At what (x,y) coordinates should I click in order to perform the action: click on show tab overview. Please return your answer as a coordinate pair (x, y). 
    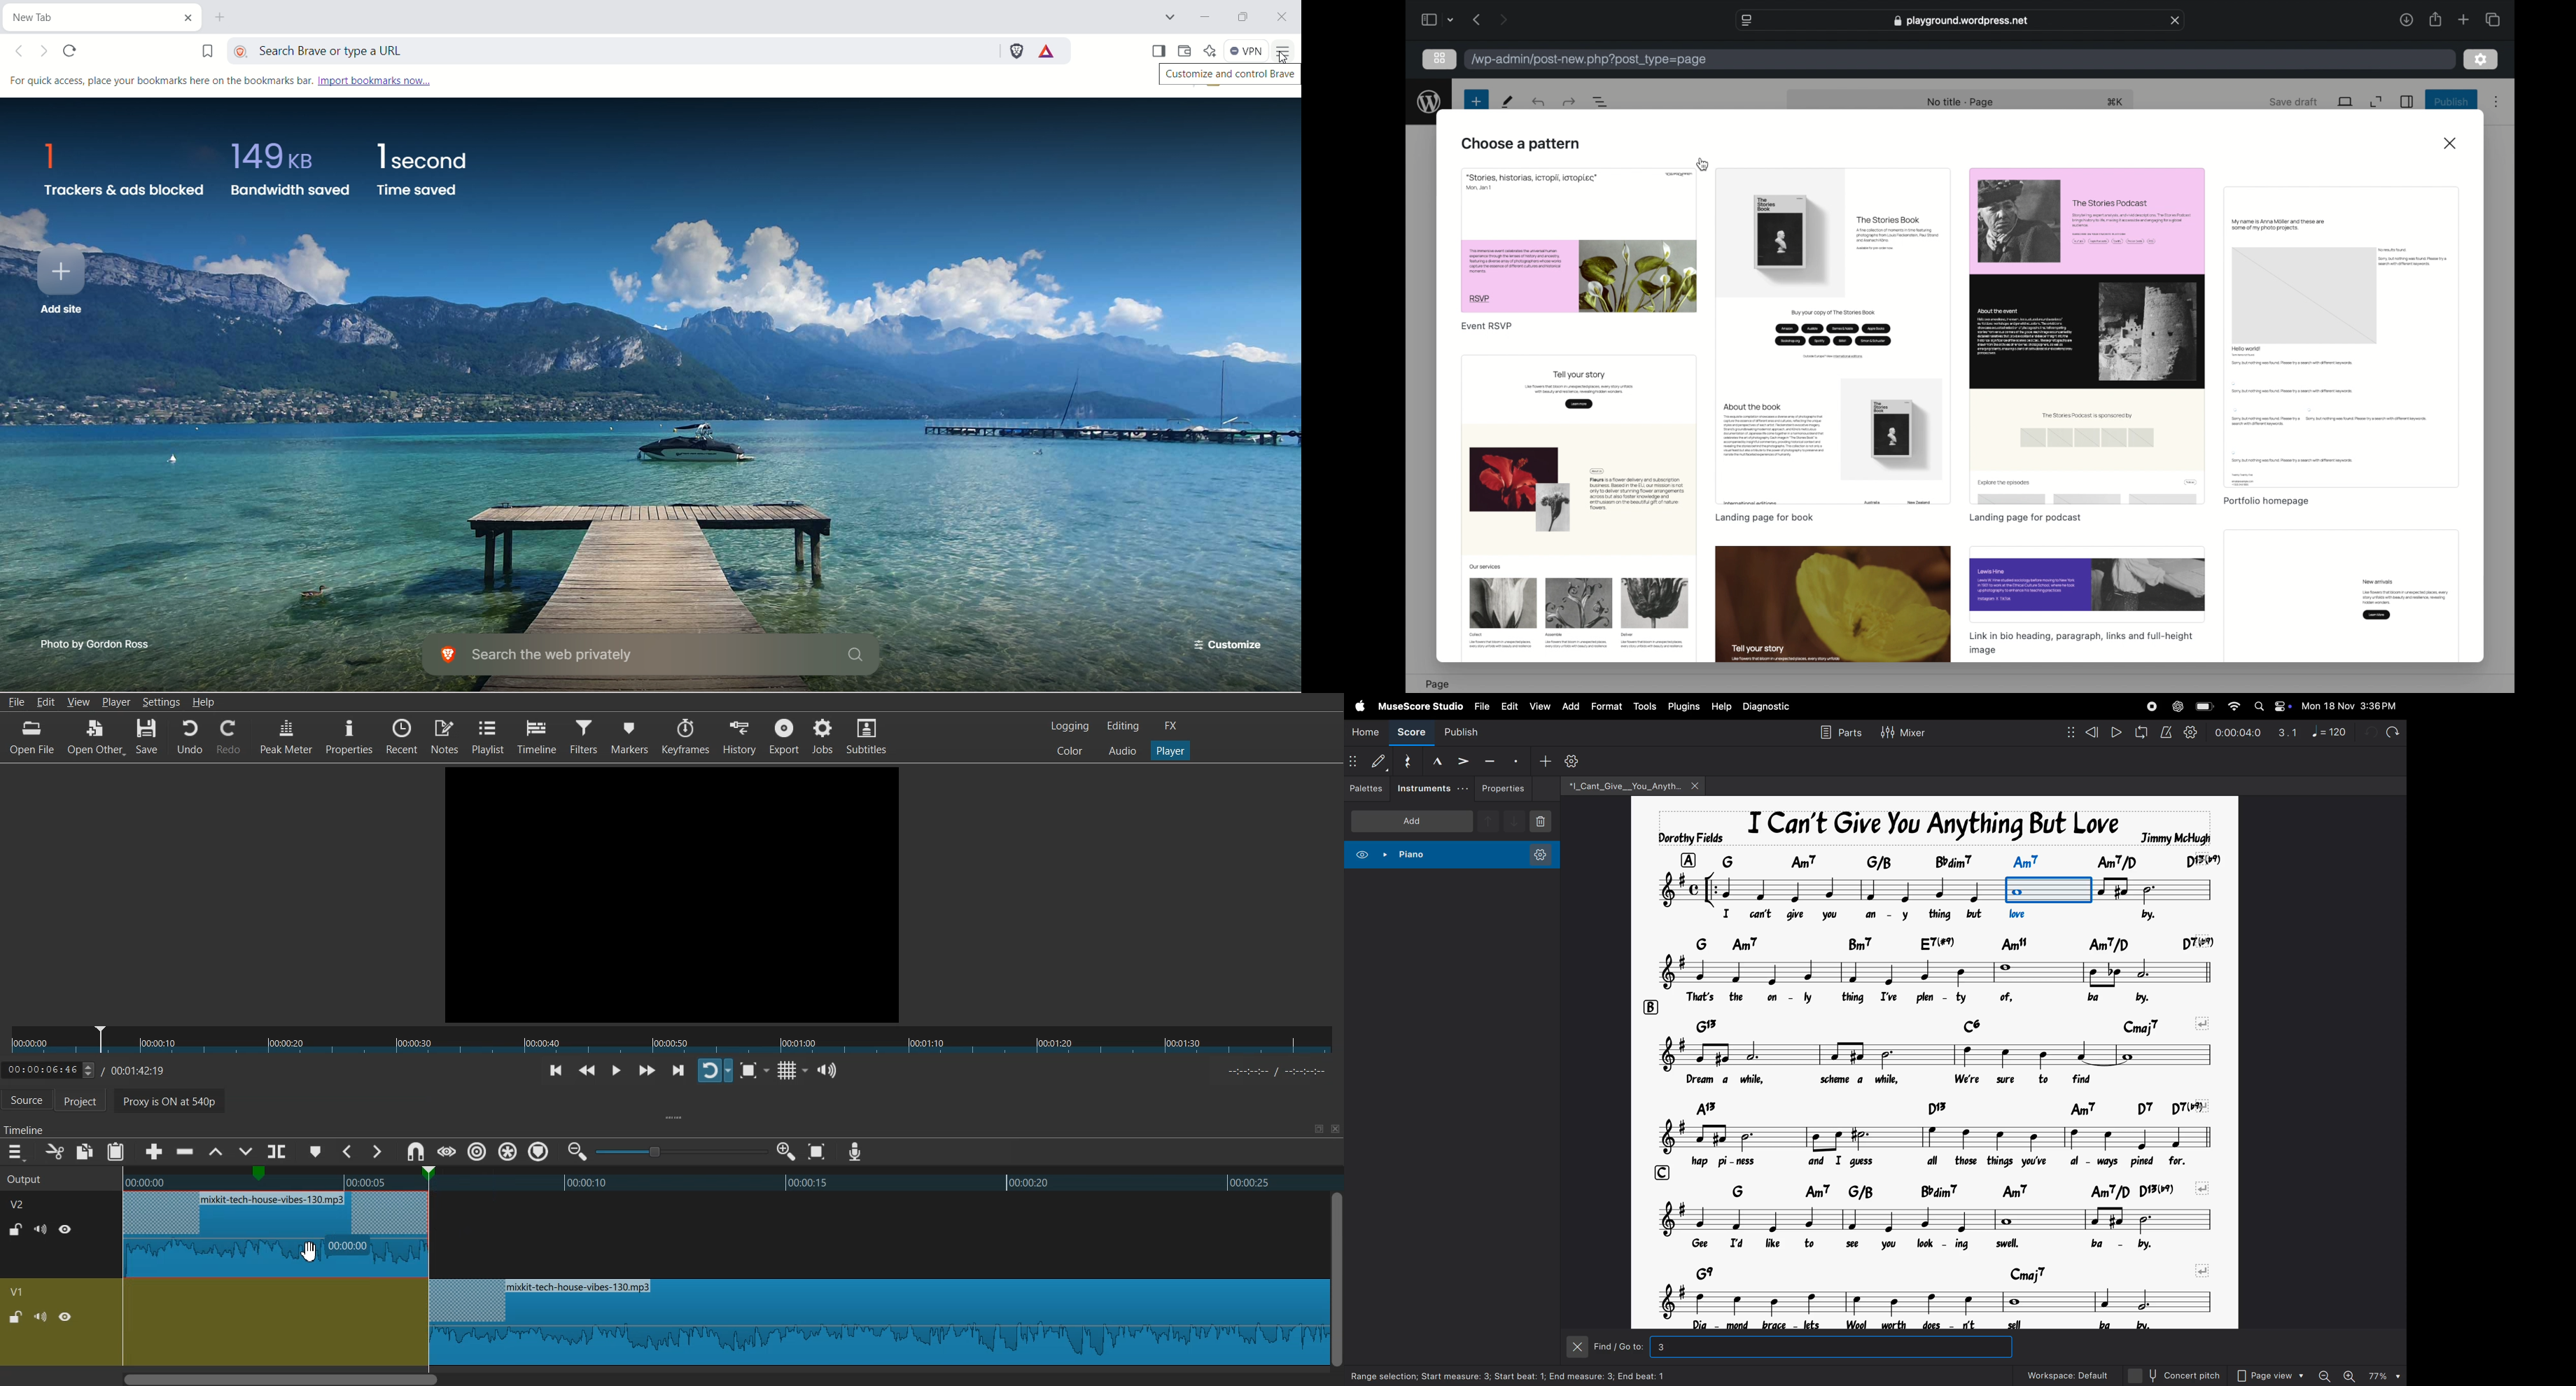
    Looking at the image, I should click on (2493, 19).